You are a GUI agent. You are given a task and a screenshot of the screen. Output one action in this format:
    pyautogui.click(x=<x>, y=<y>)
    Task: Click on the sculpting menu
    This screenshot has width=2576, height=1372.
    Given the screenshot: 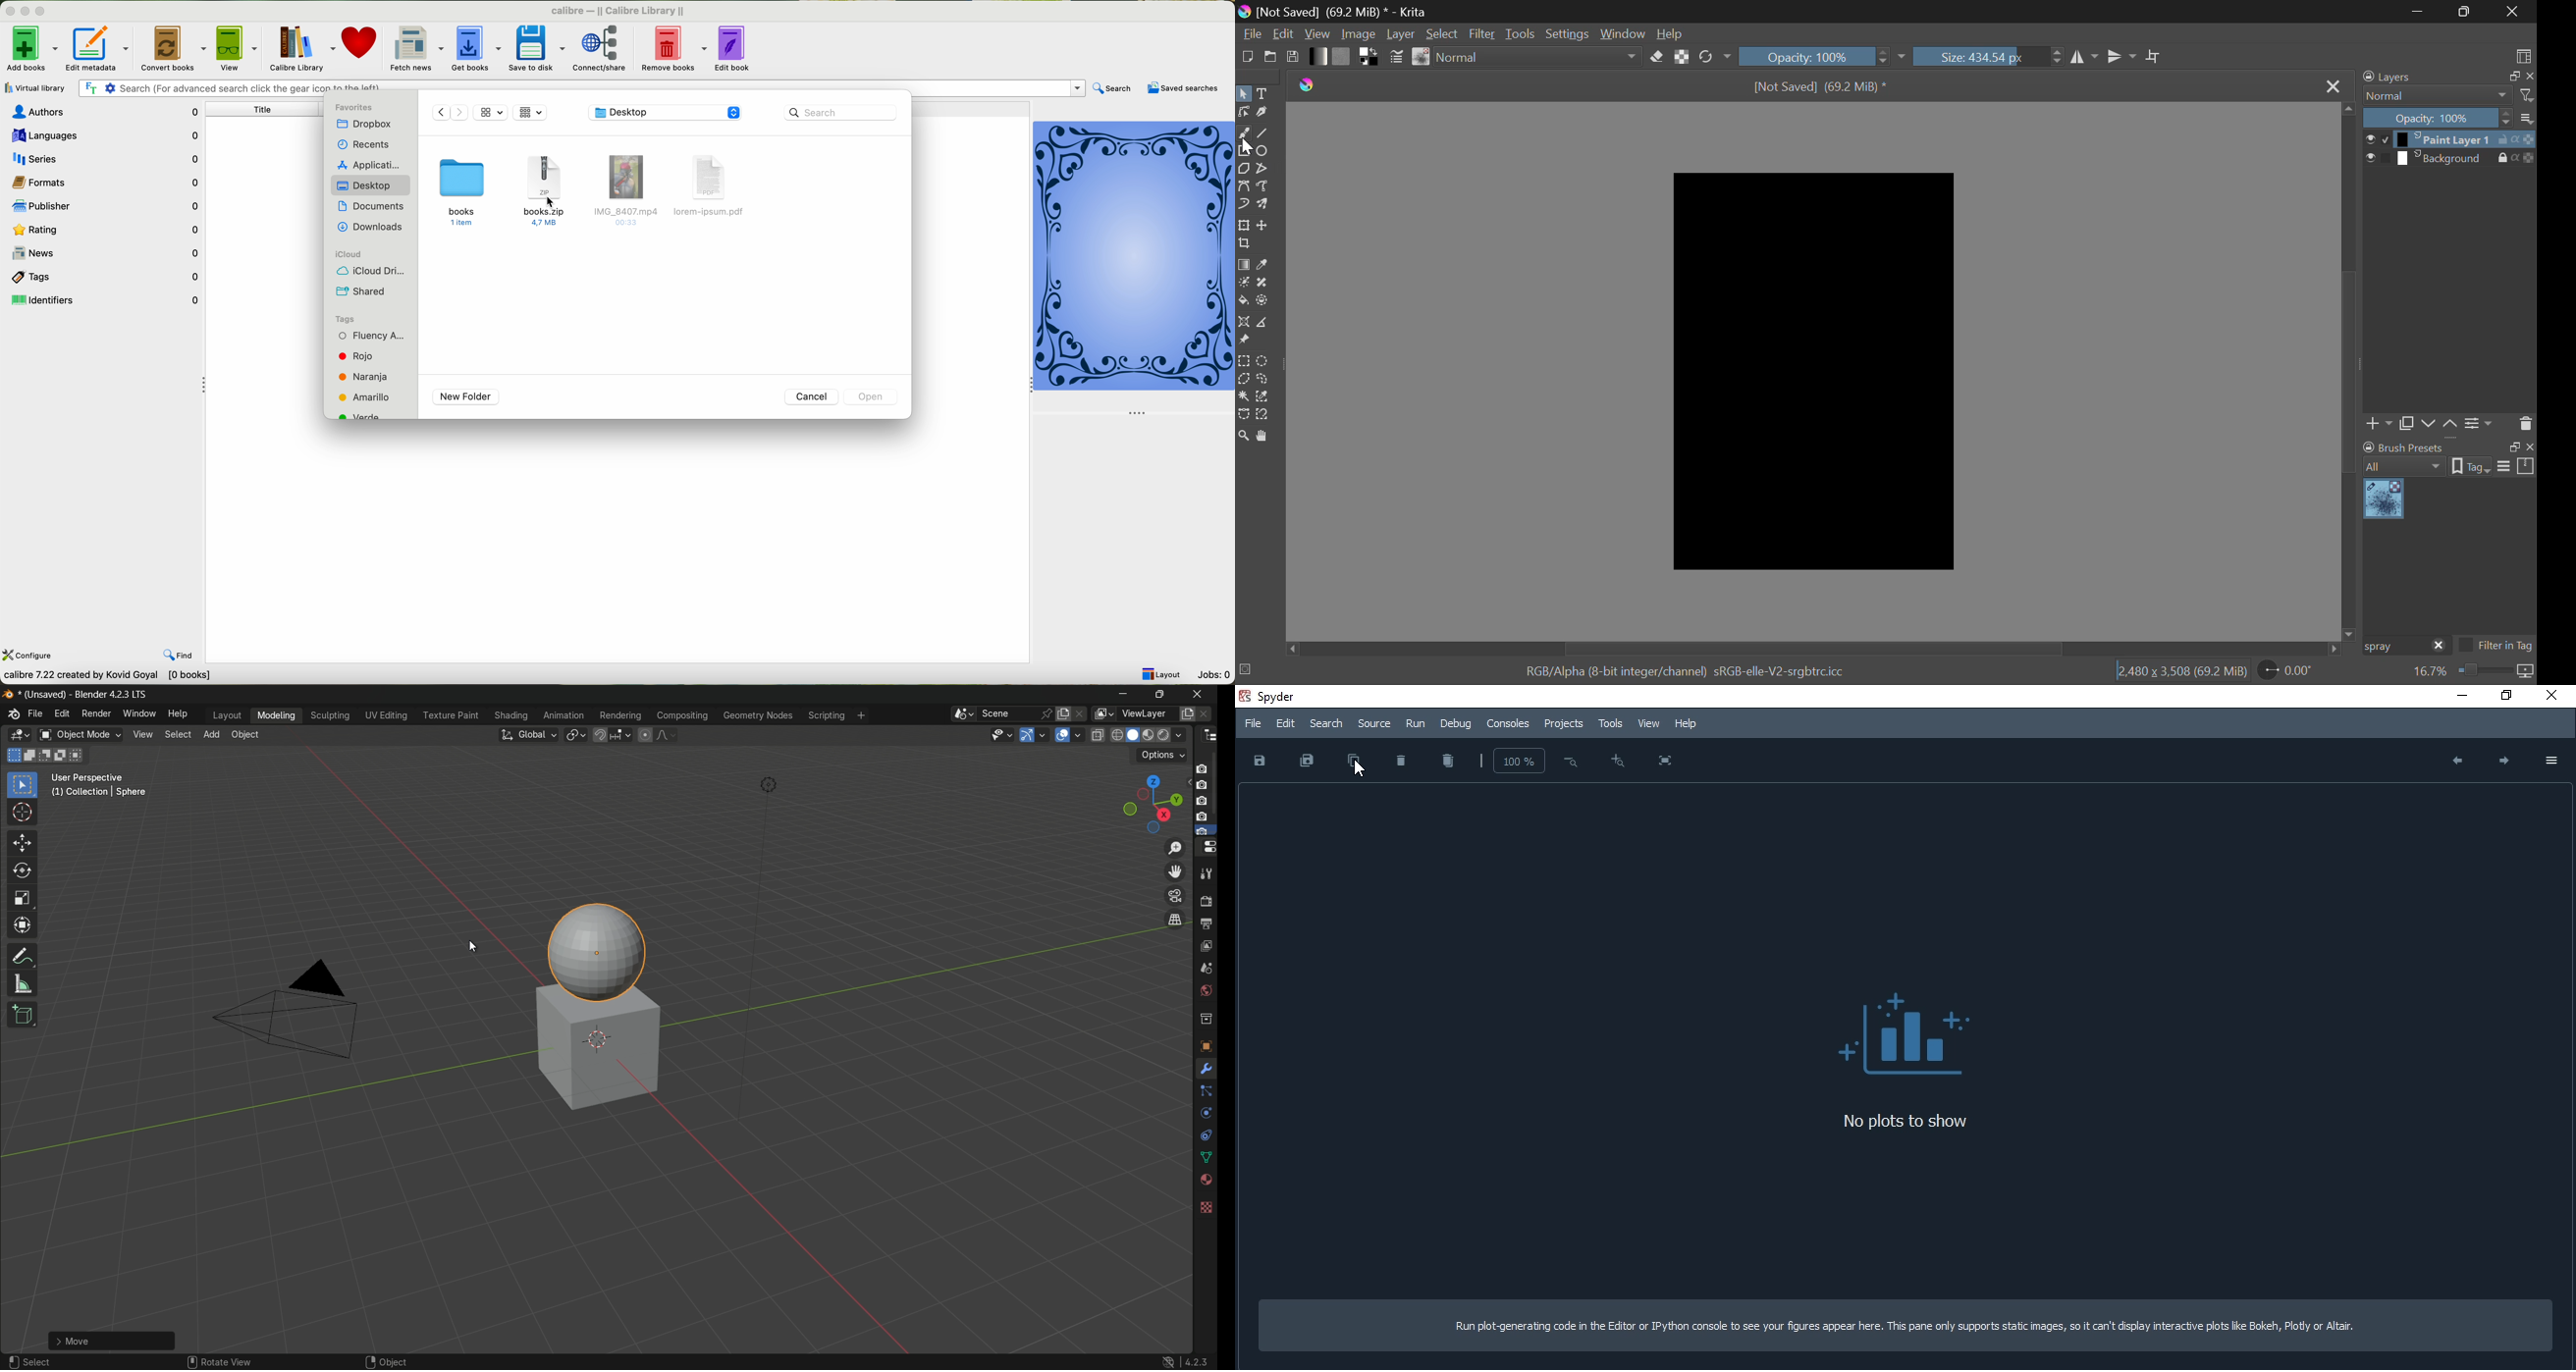 What is the action you would take?
    pyautogui.click(x=331, y=715)
    